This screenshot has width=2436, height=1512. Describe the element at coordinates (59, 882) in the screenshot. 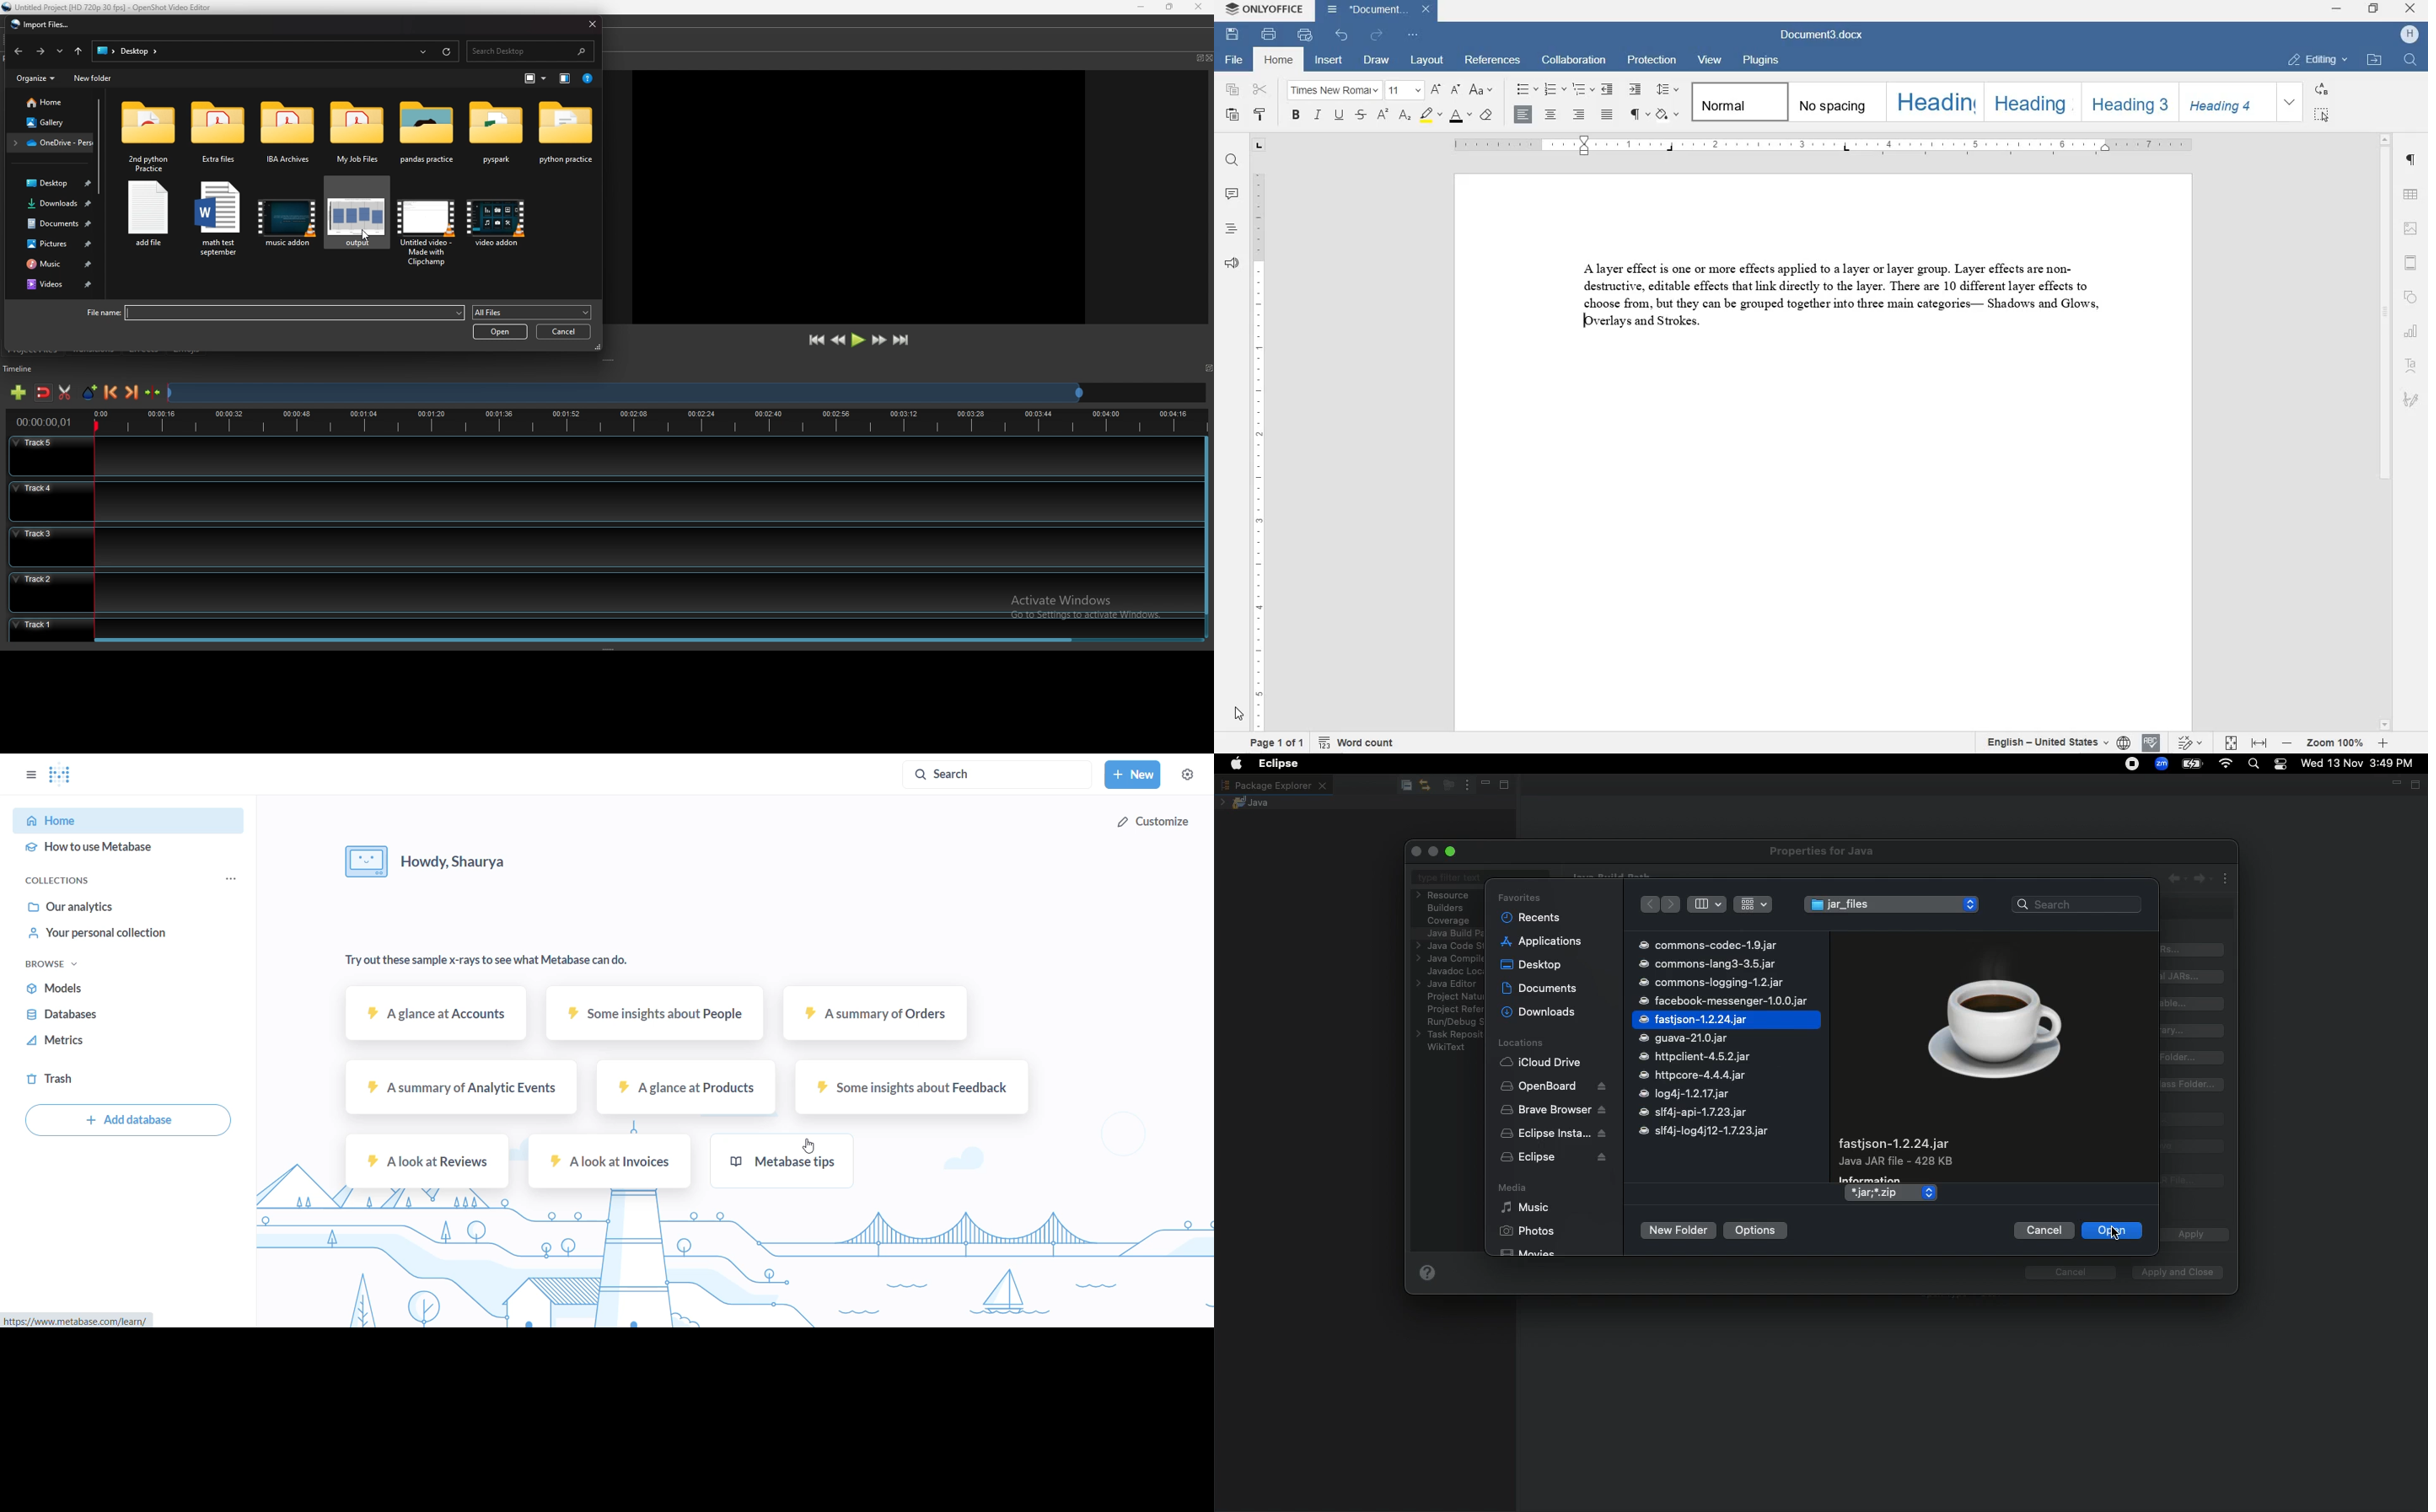

I see `Collections` at that location.